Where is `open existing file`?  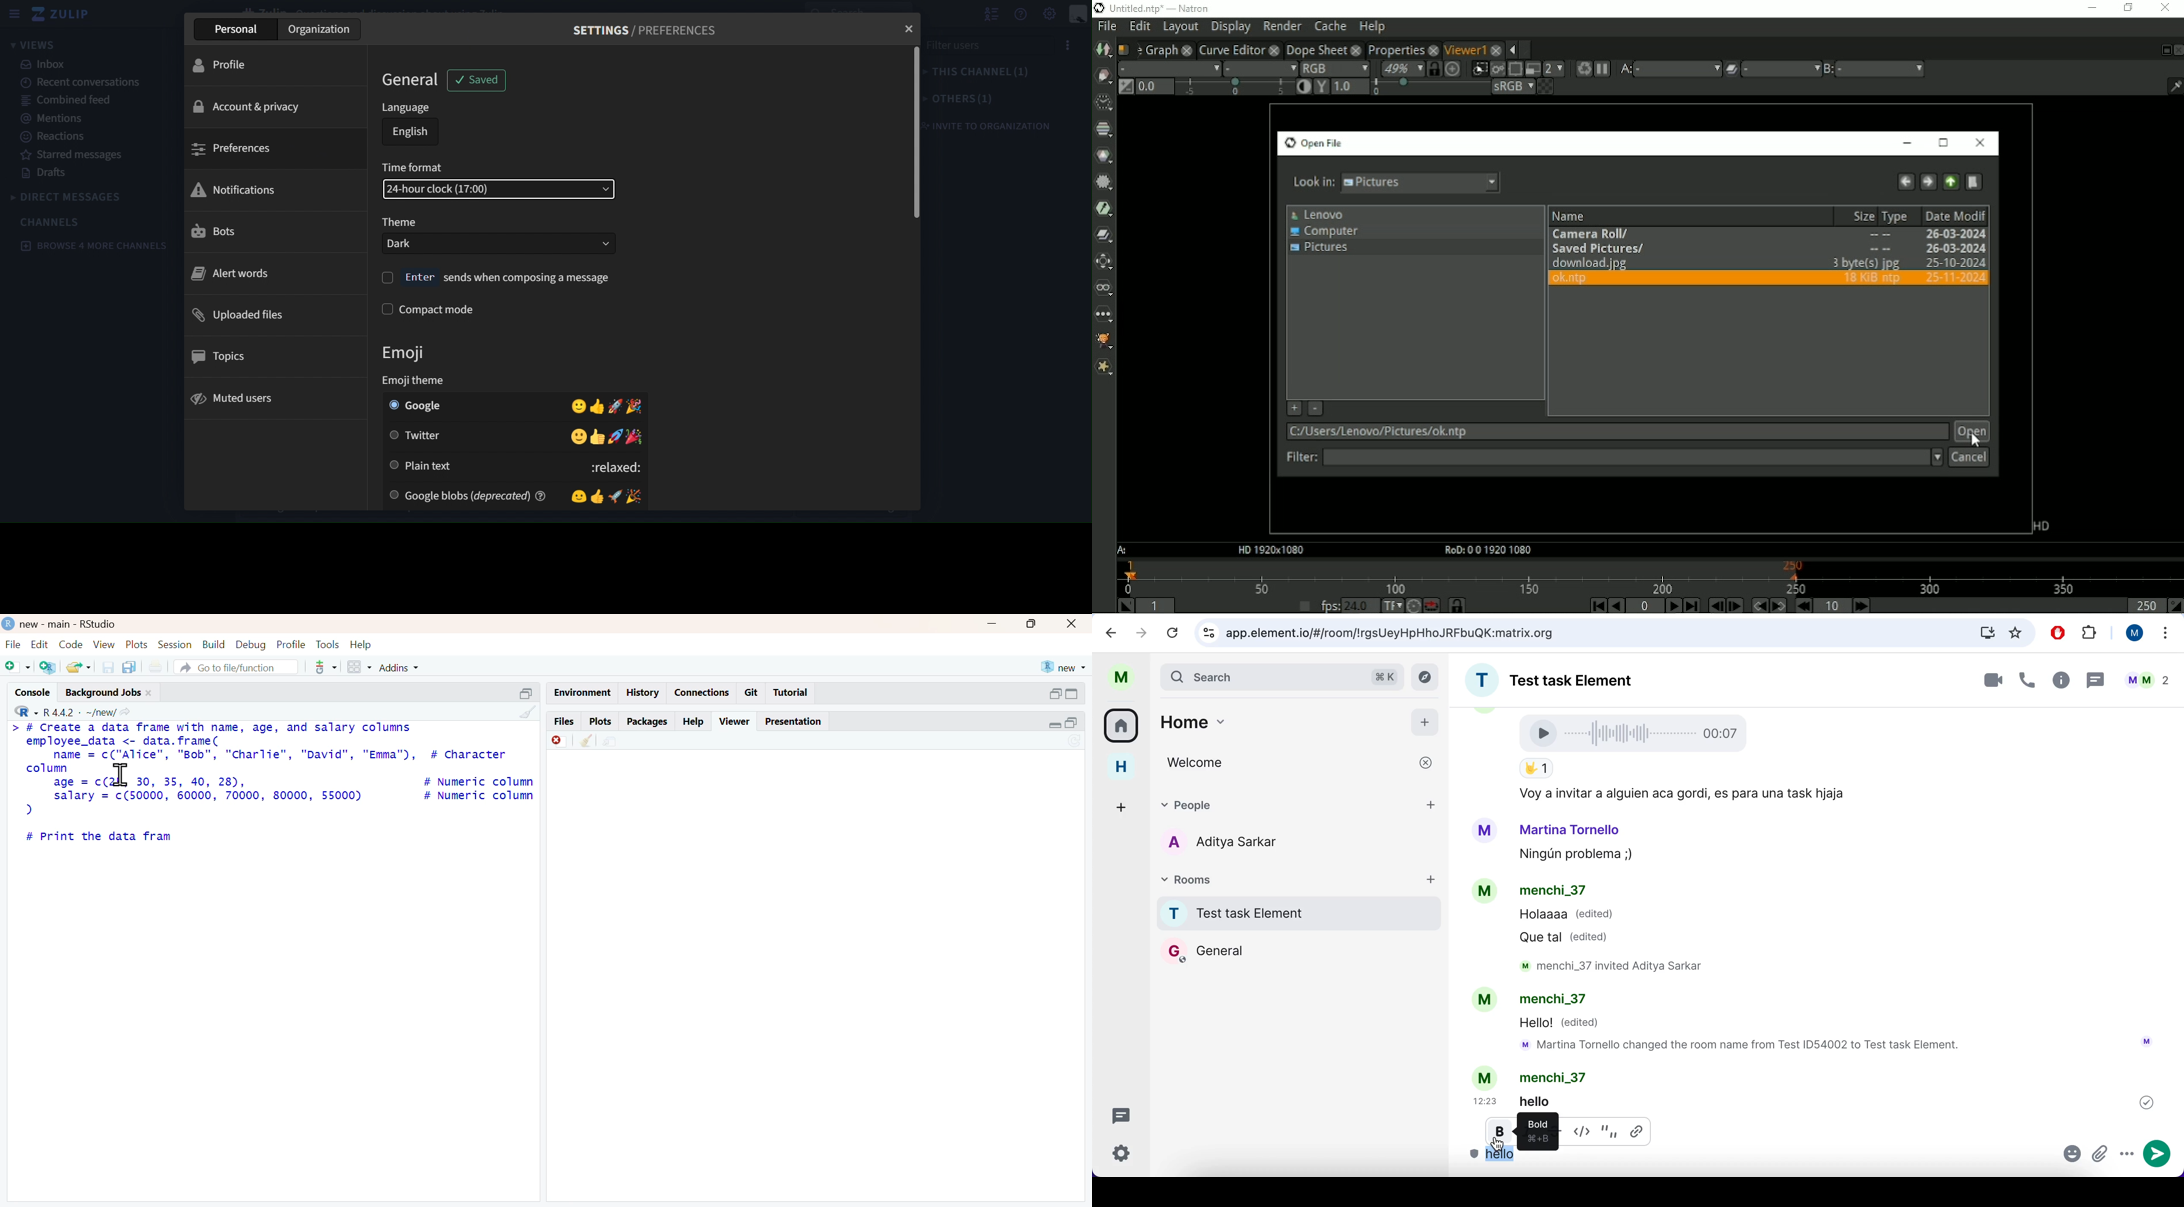 open existing file is located at coordinates (76, 667).